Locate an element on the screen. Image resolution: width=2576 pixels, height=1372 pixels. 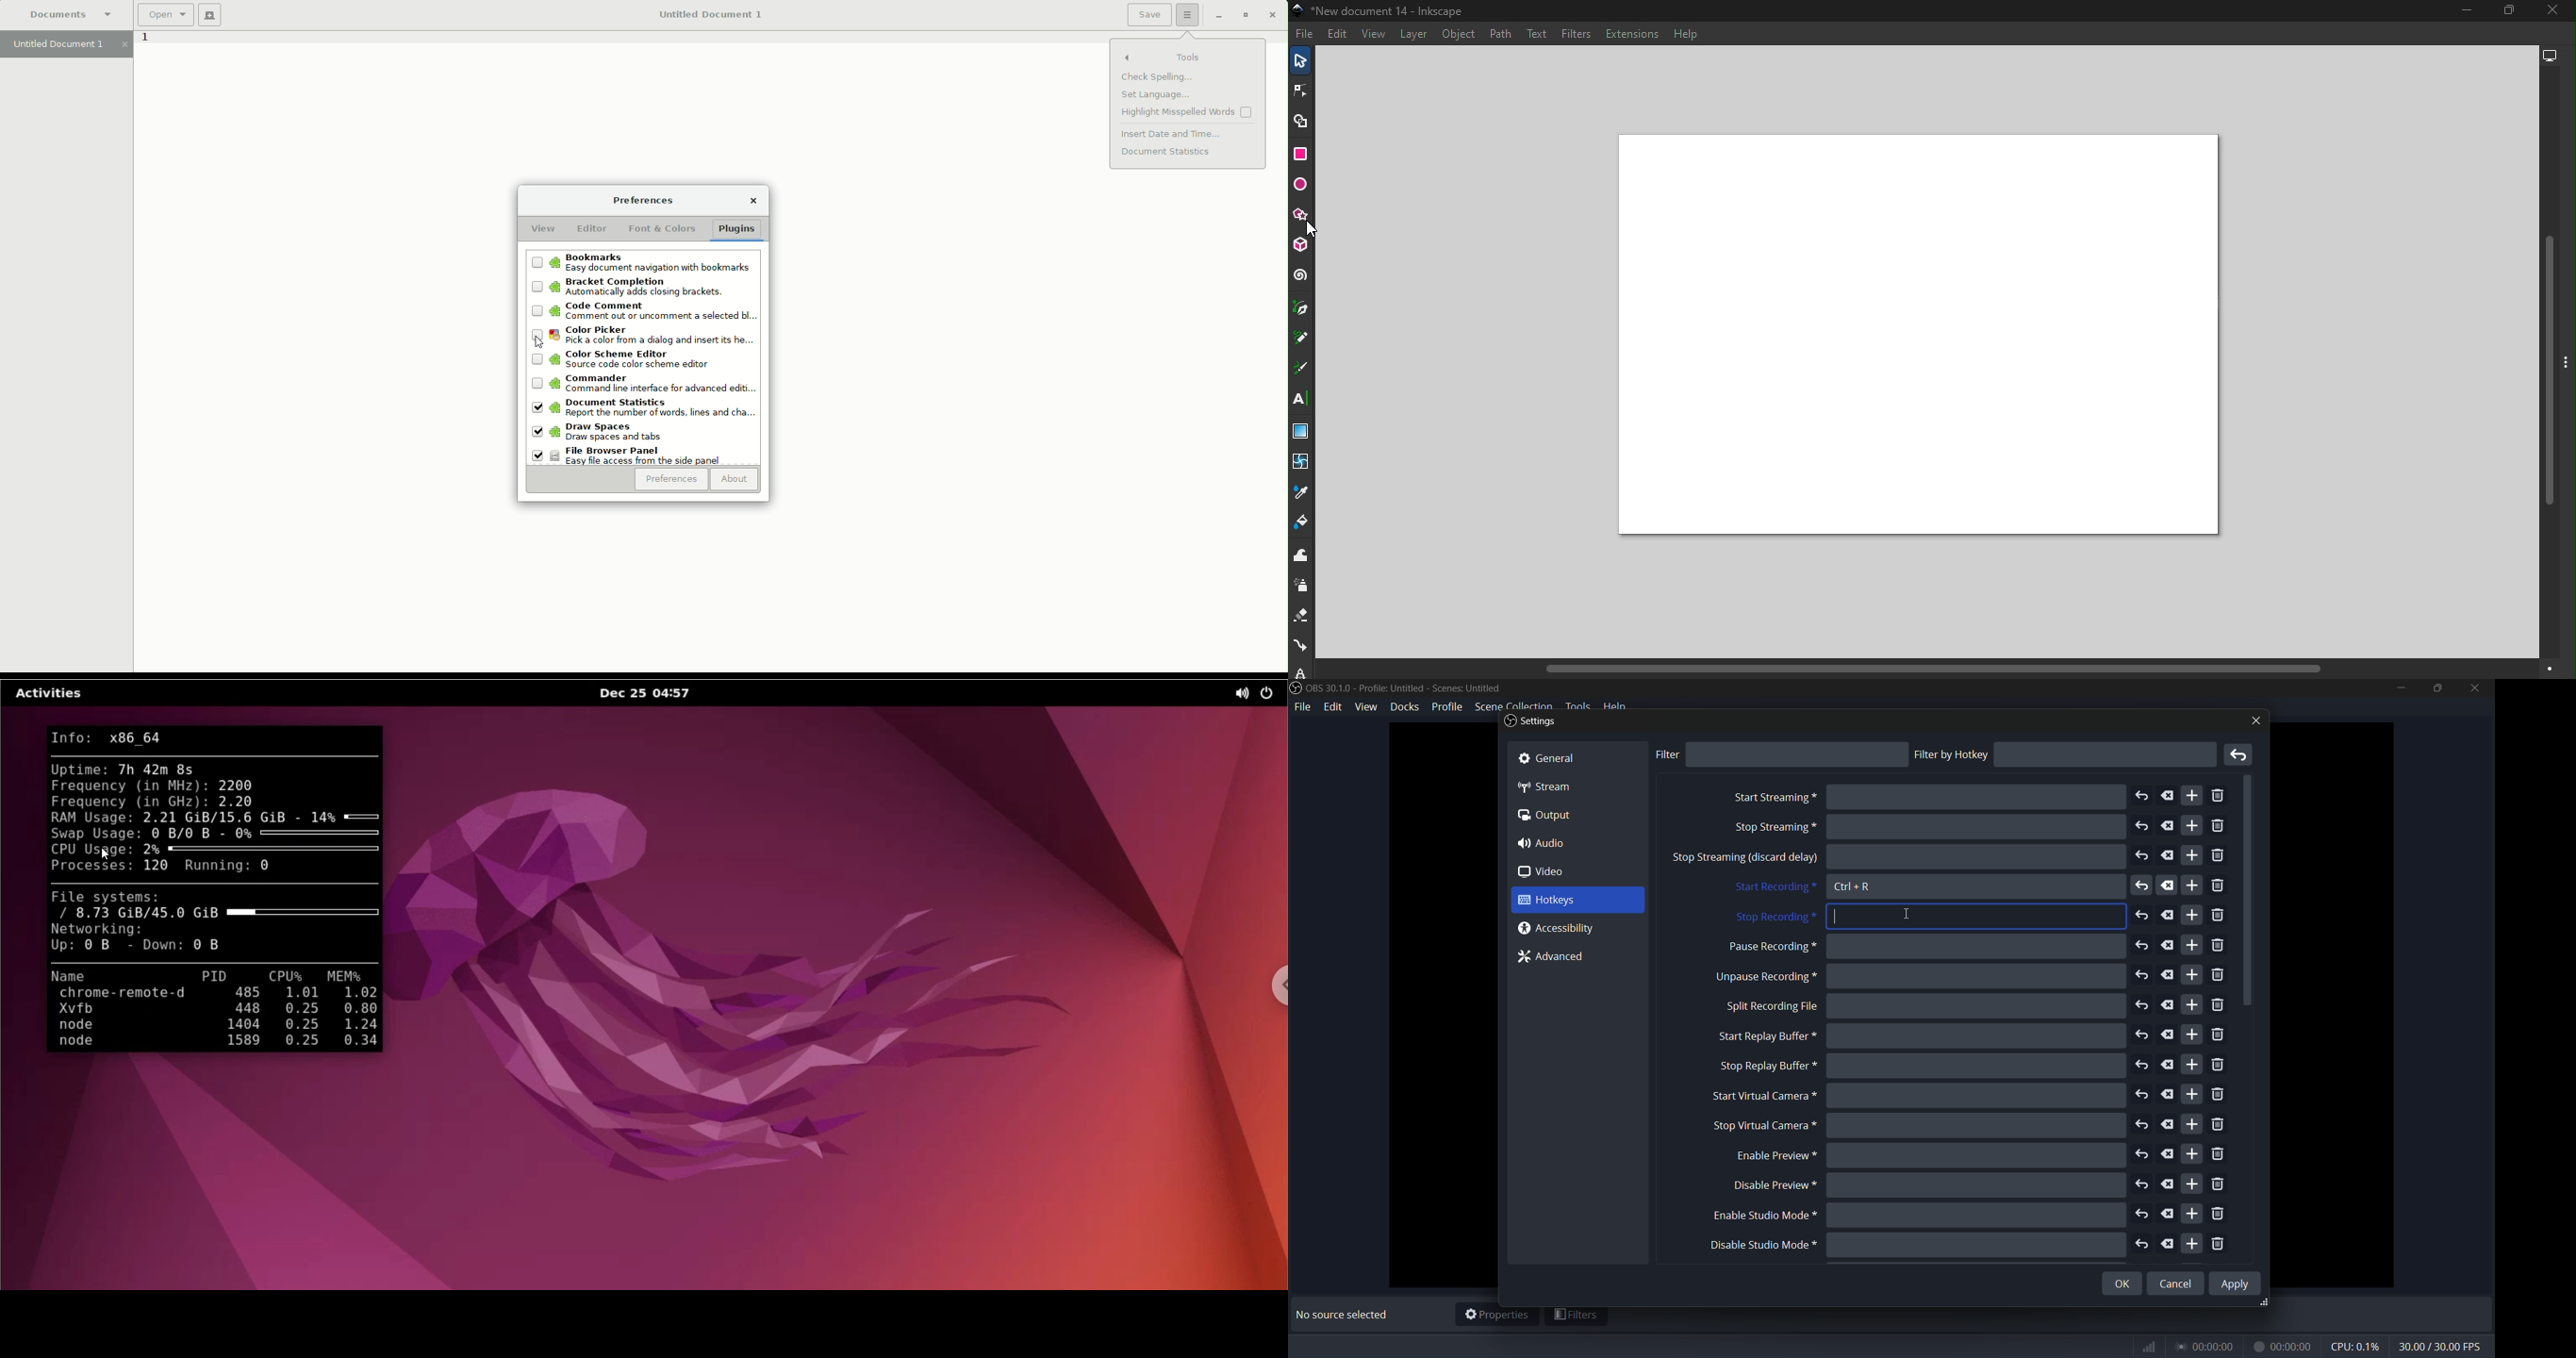
delete is located at coordinates (2169, 1244).